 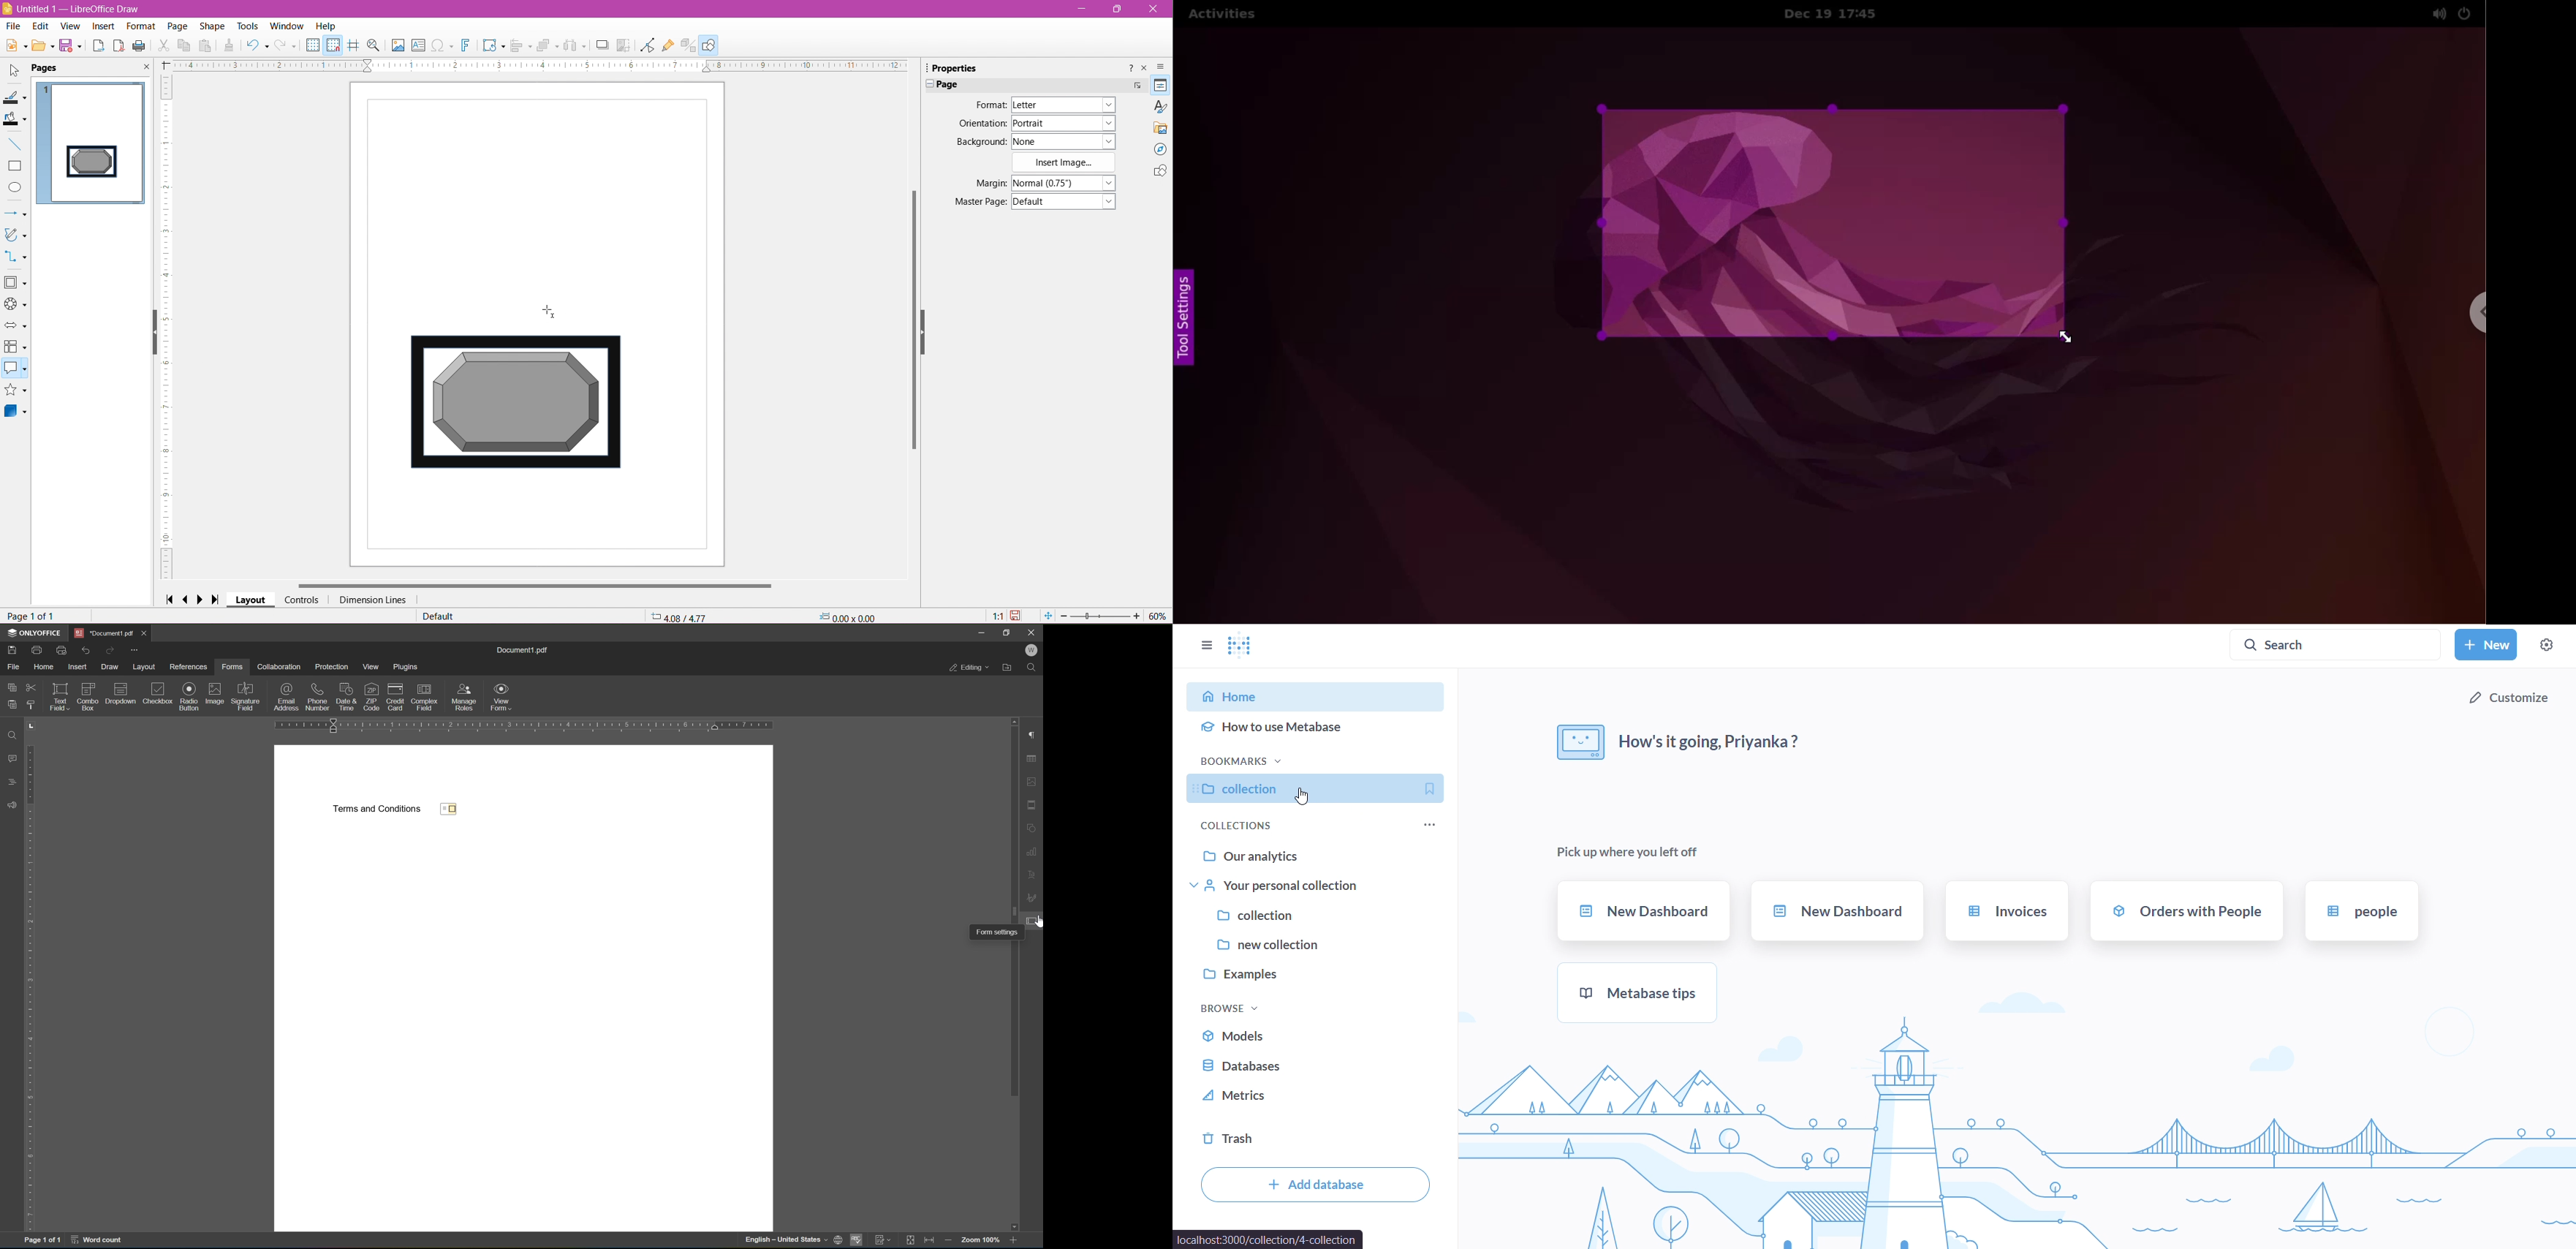 What do you see at coordinates (140, 45) in the screenshot?
I see `Print` at bounding box center [140, 45].